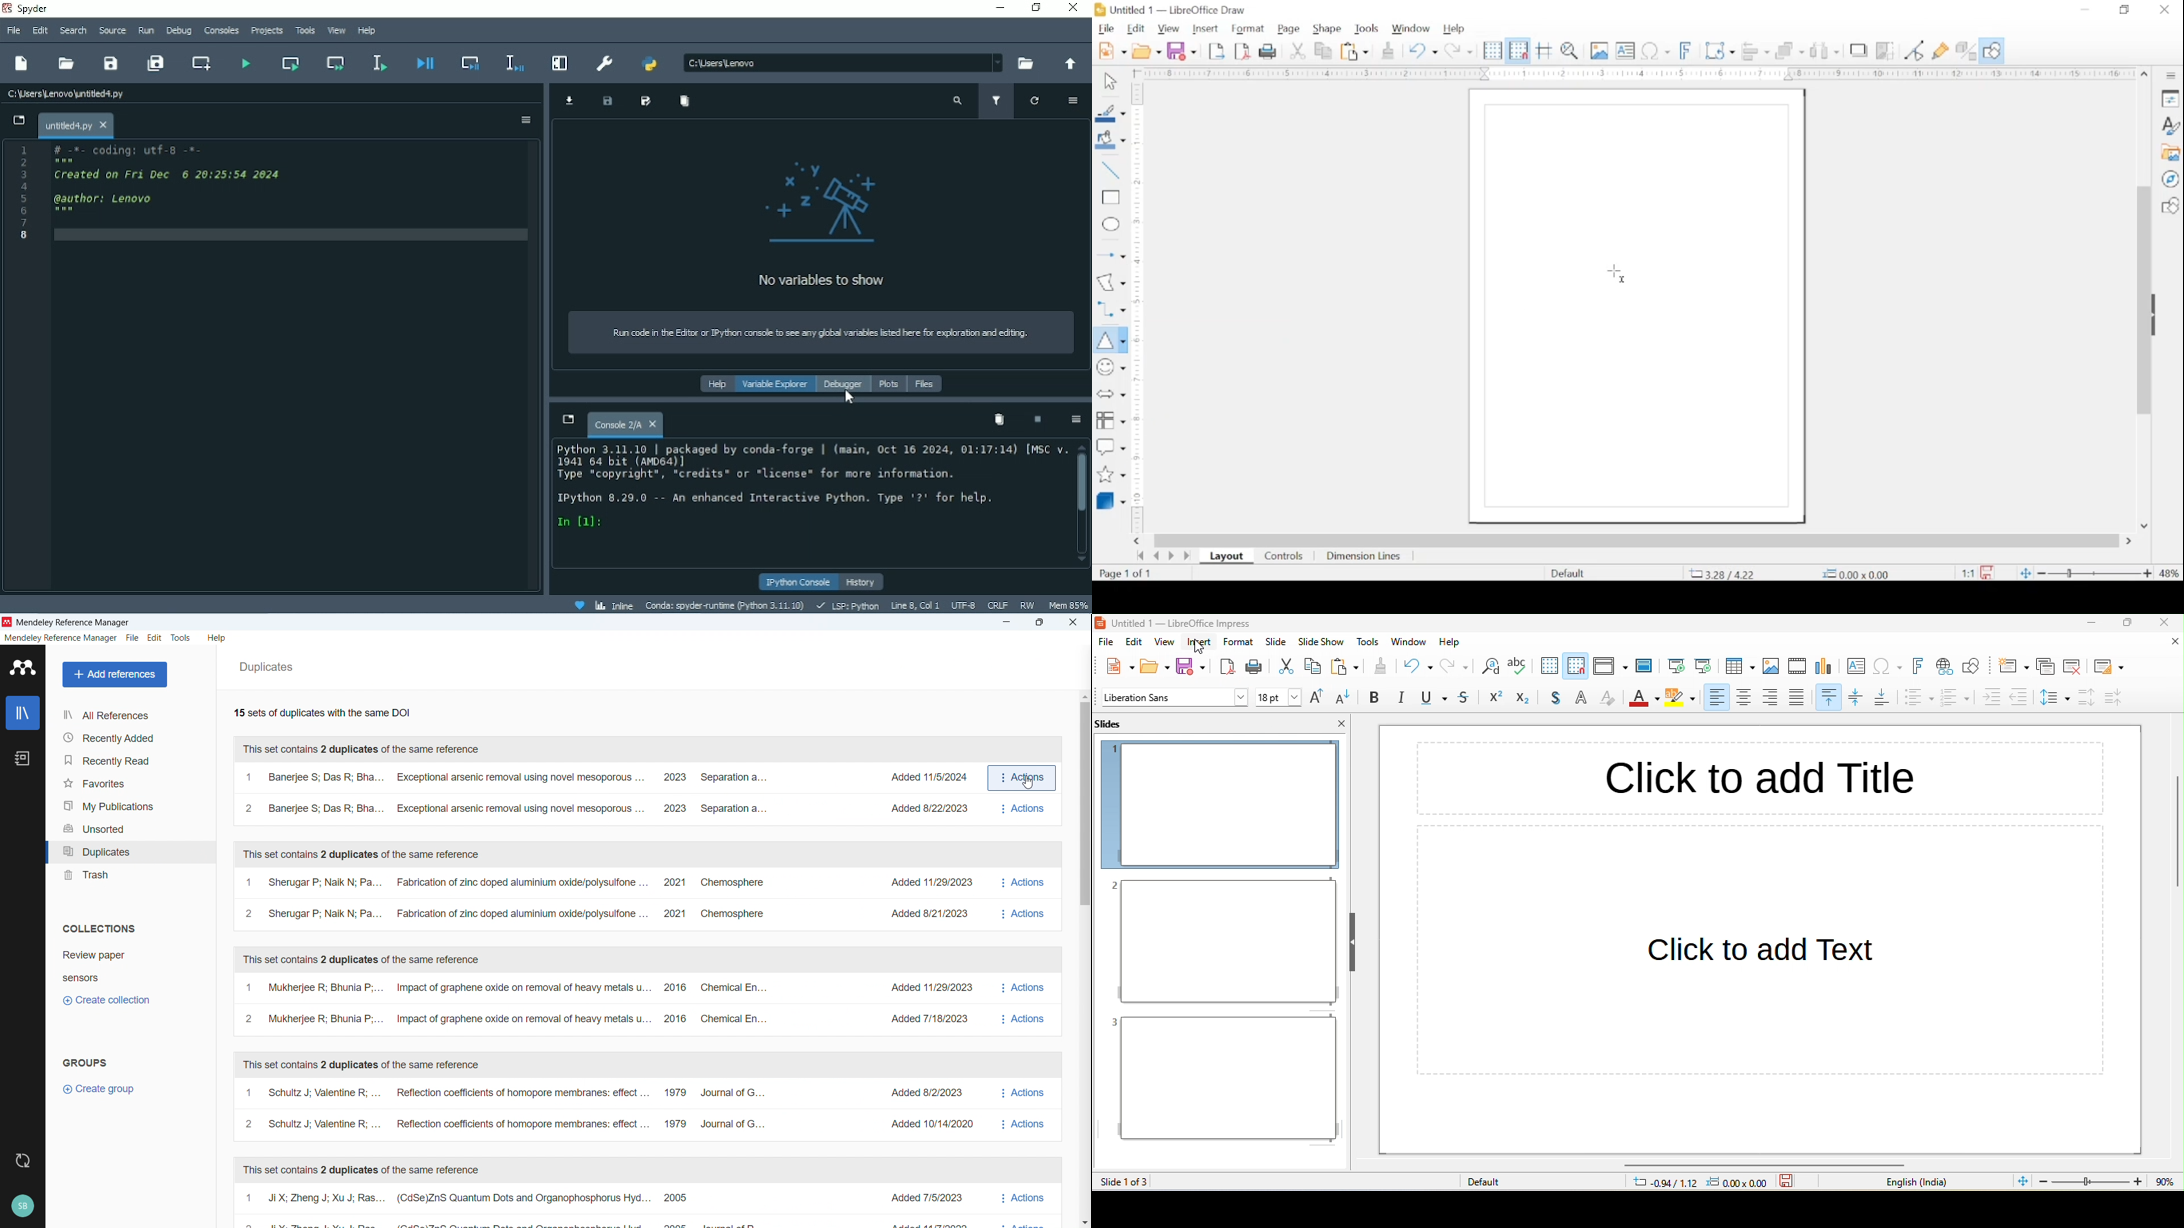 The height and width of the screenshot is (1232, 2184). I want to click on Preferences, so click(605, 62).